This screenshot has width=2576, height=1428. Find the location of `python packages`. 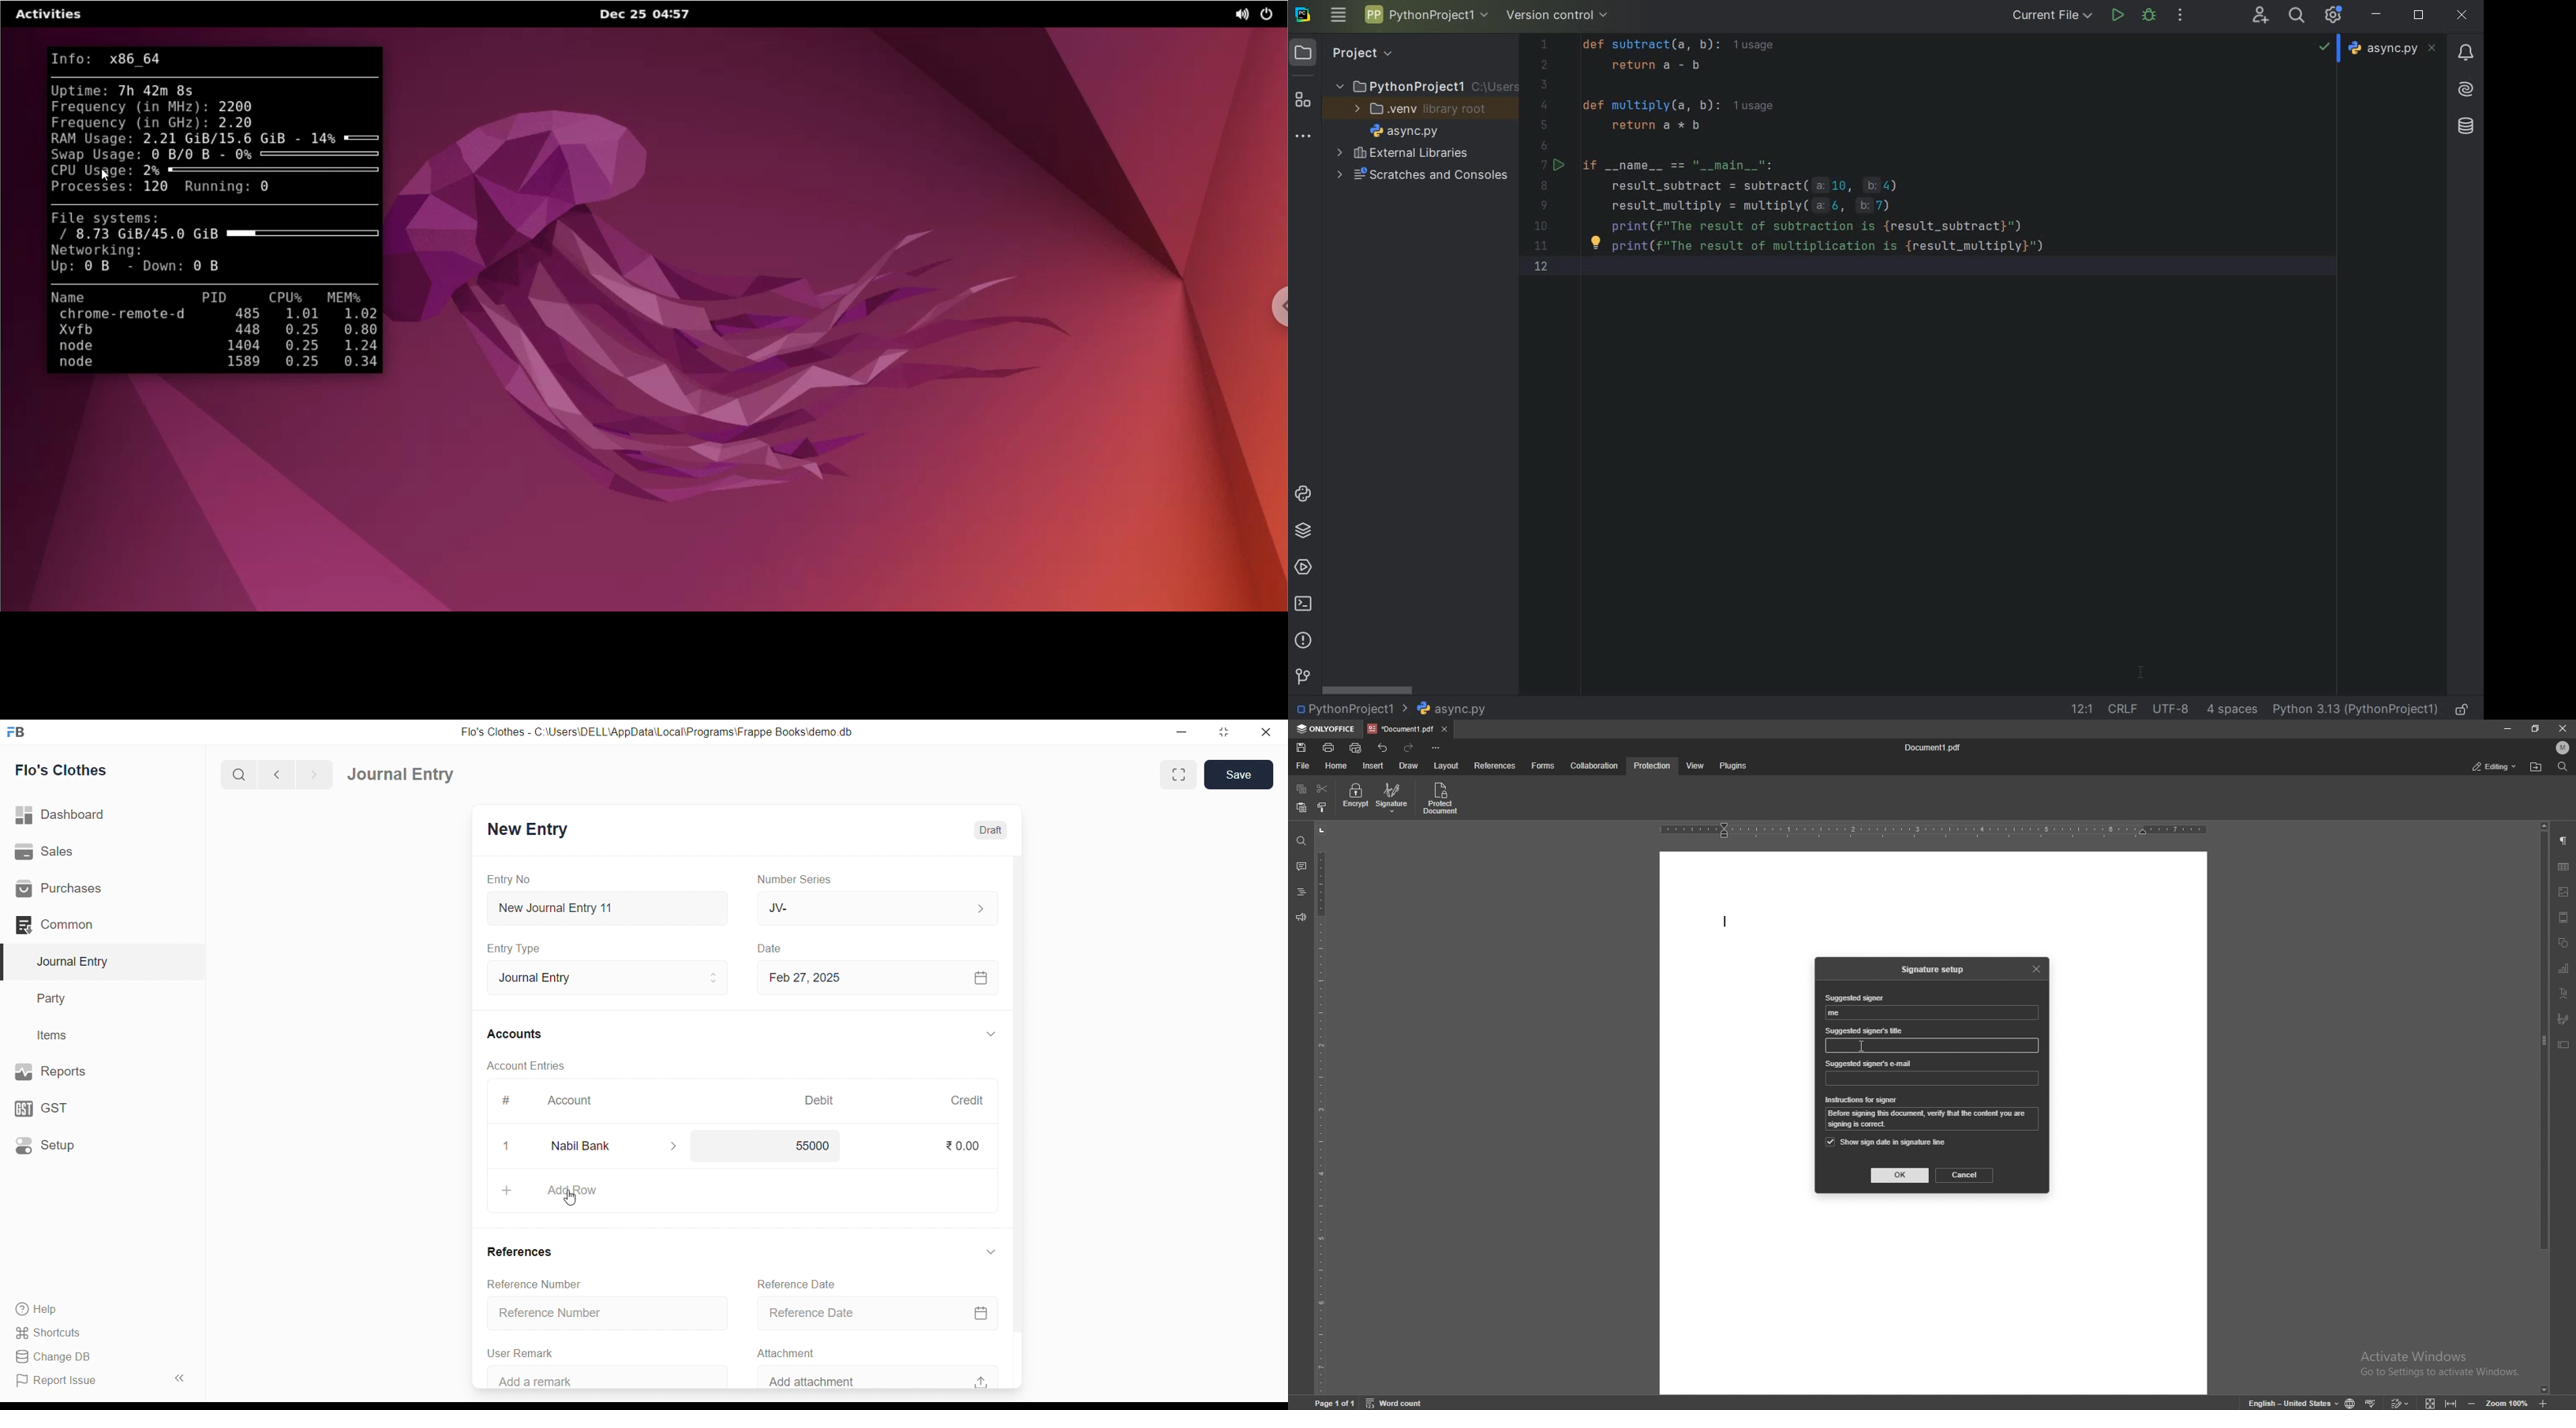

python packages is located at coordinates (1304, 529).